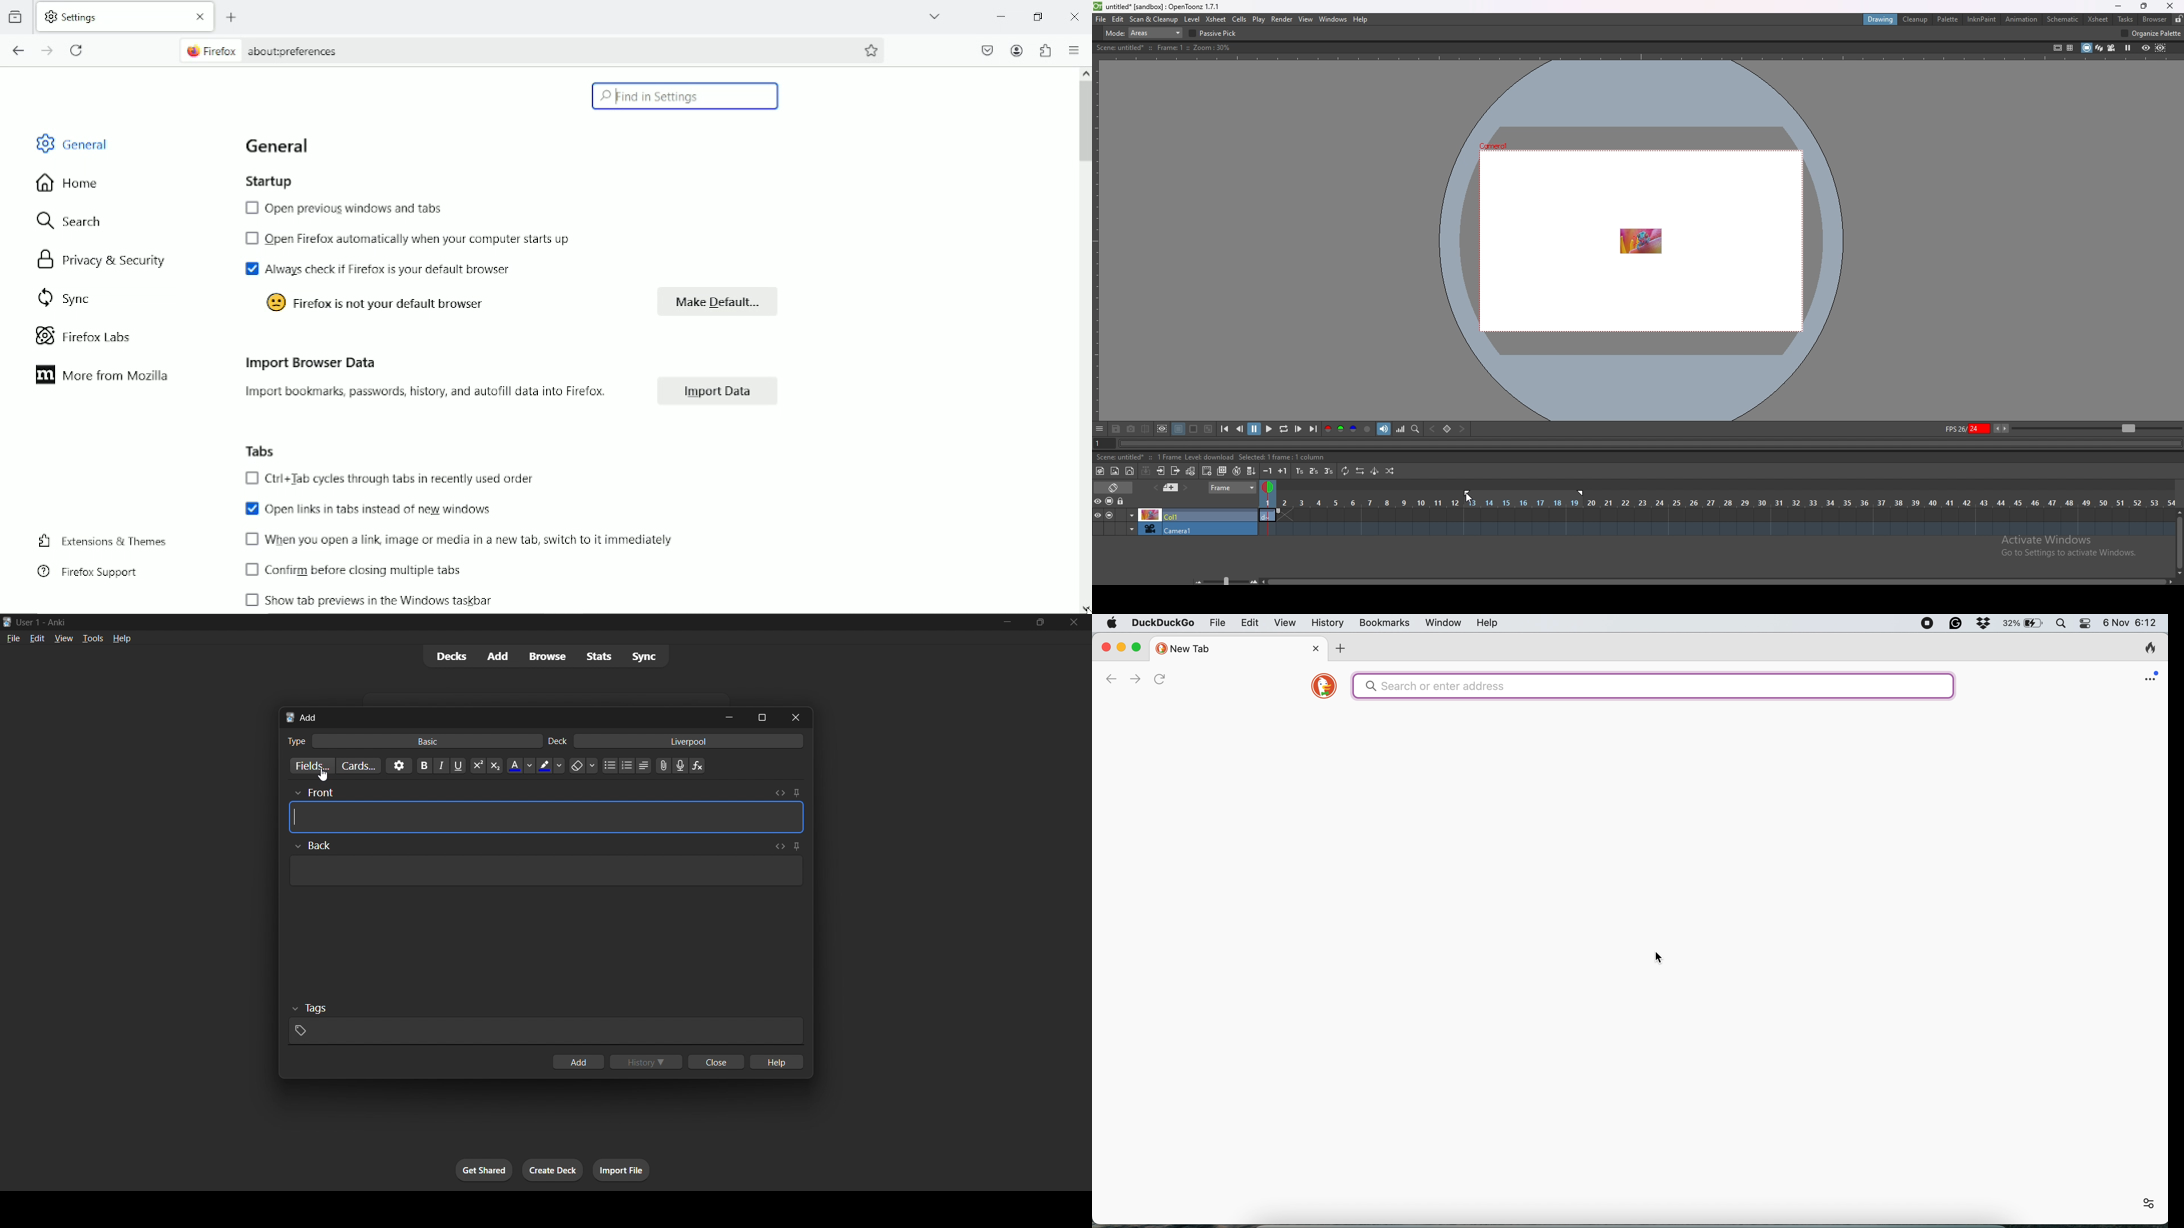  I want to click on duplicate drawing, so click(1222, 471).